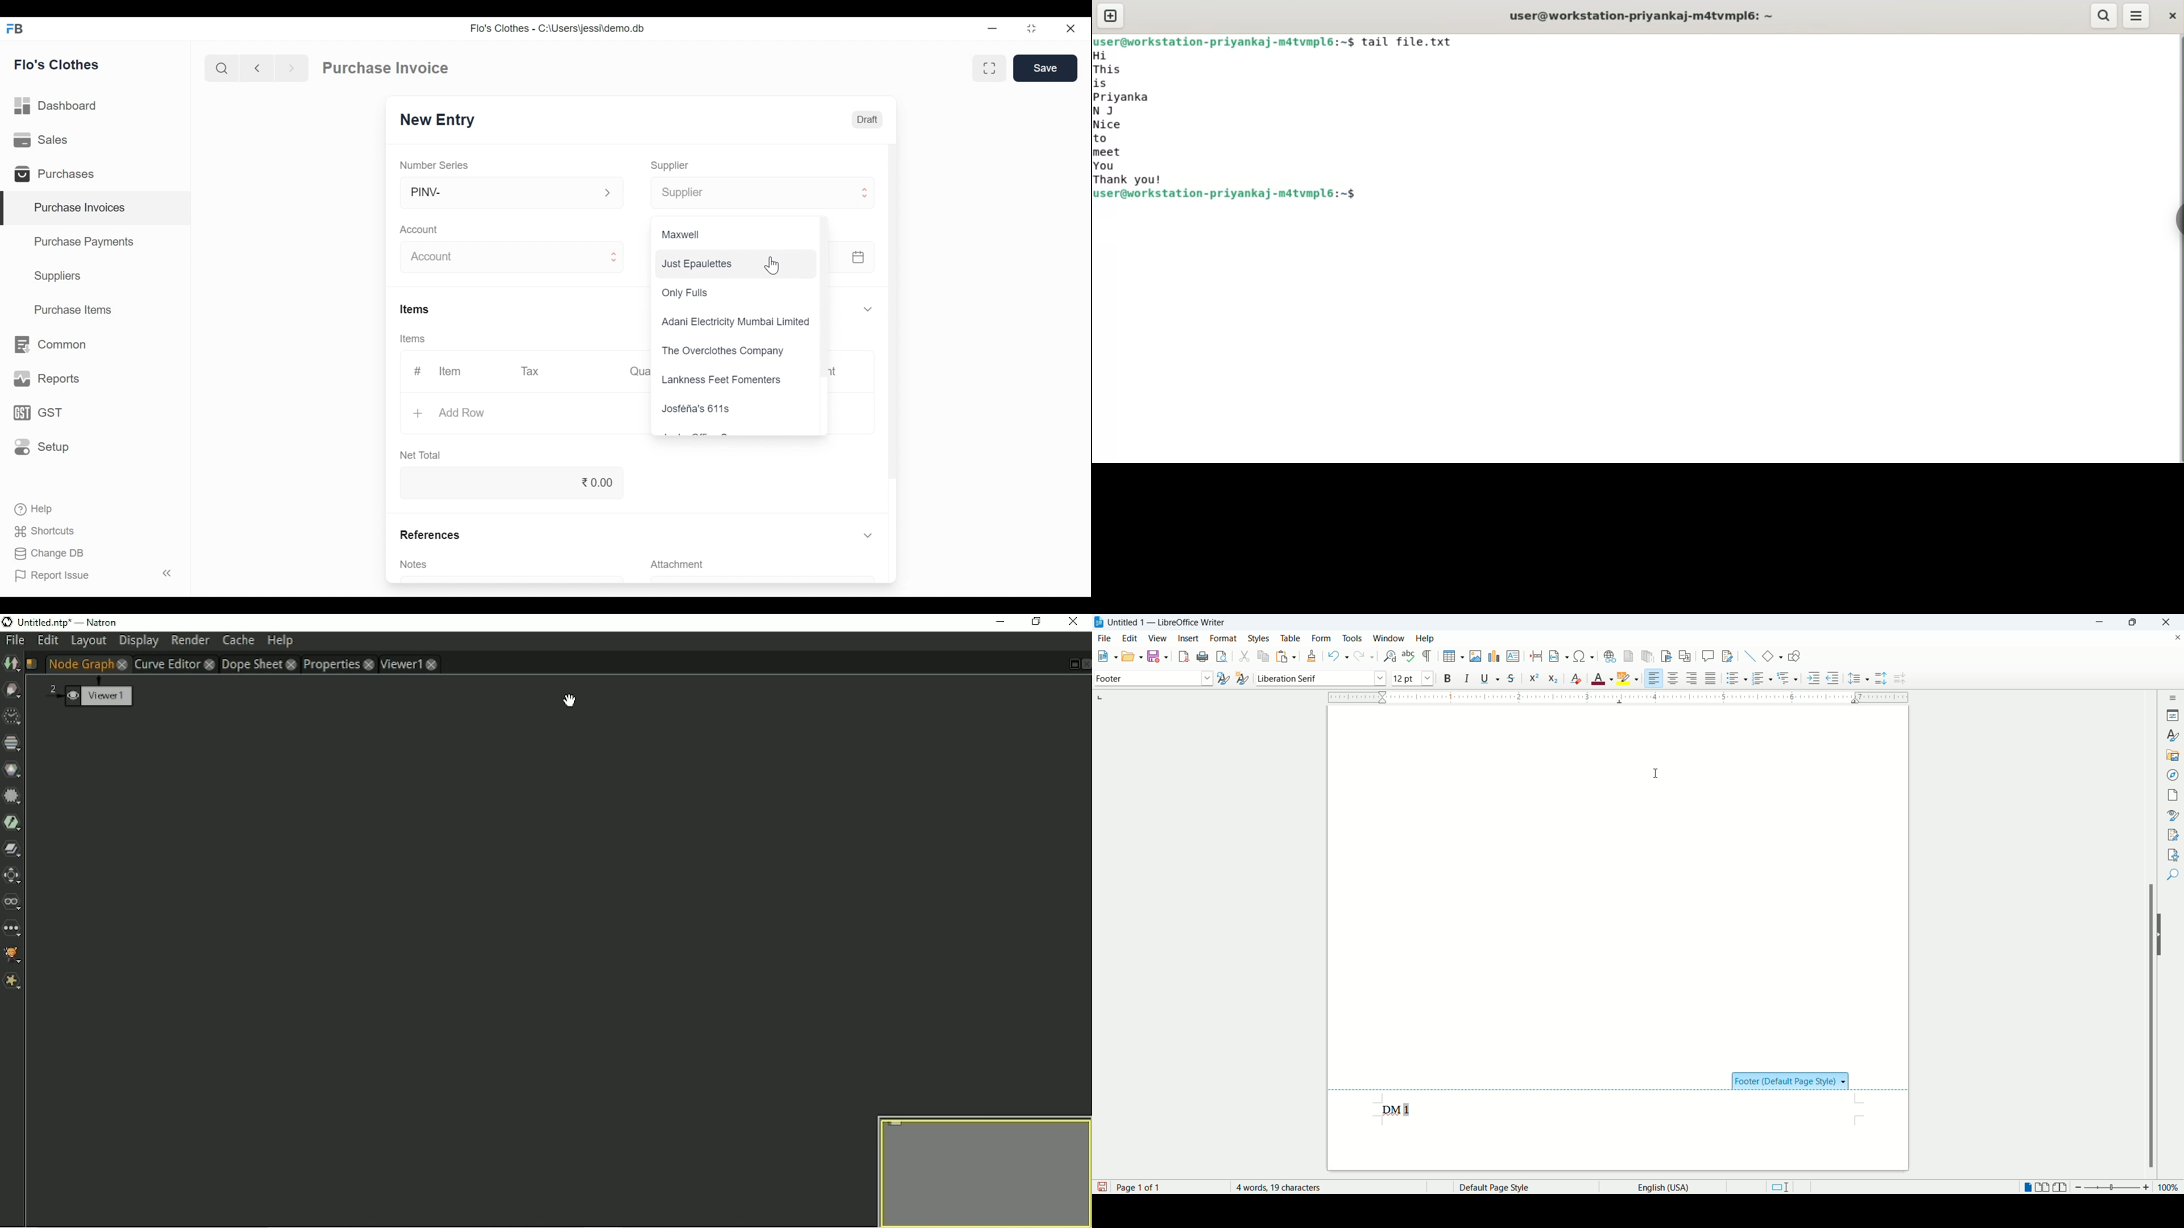 This screenshot has width=2184, height=1232. I want to click on insert cross references, so click(1685, 657).